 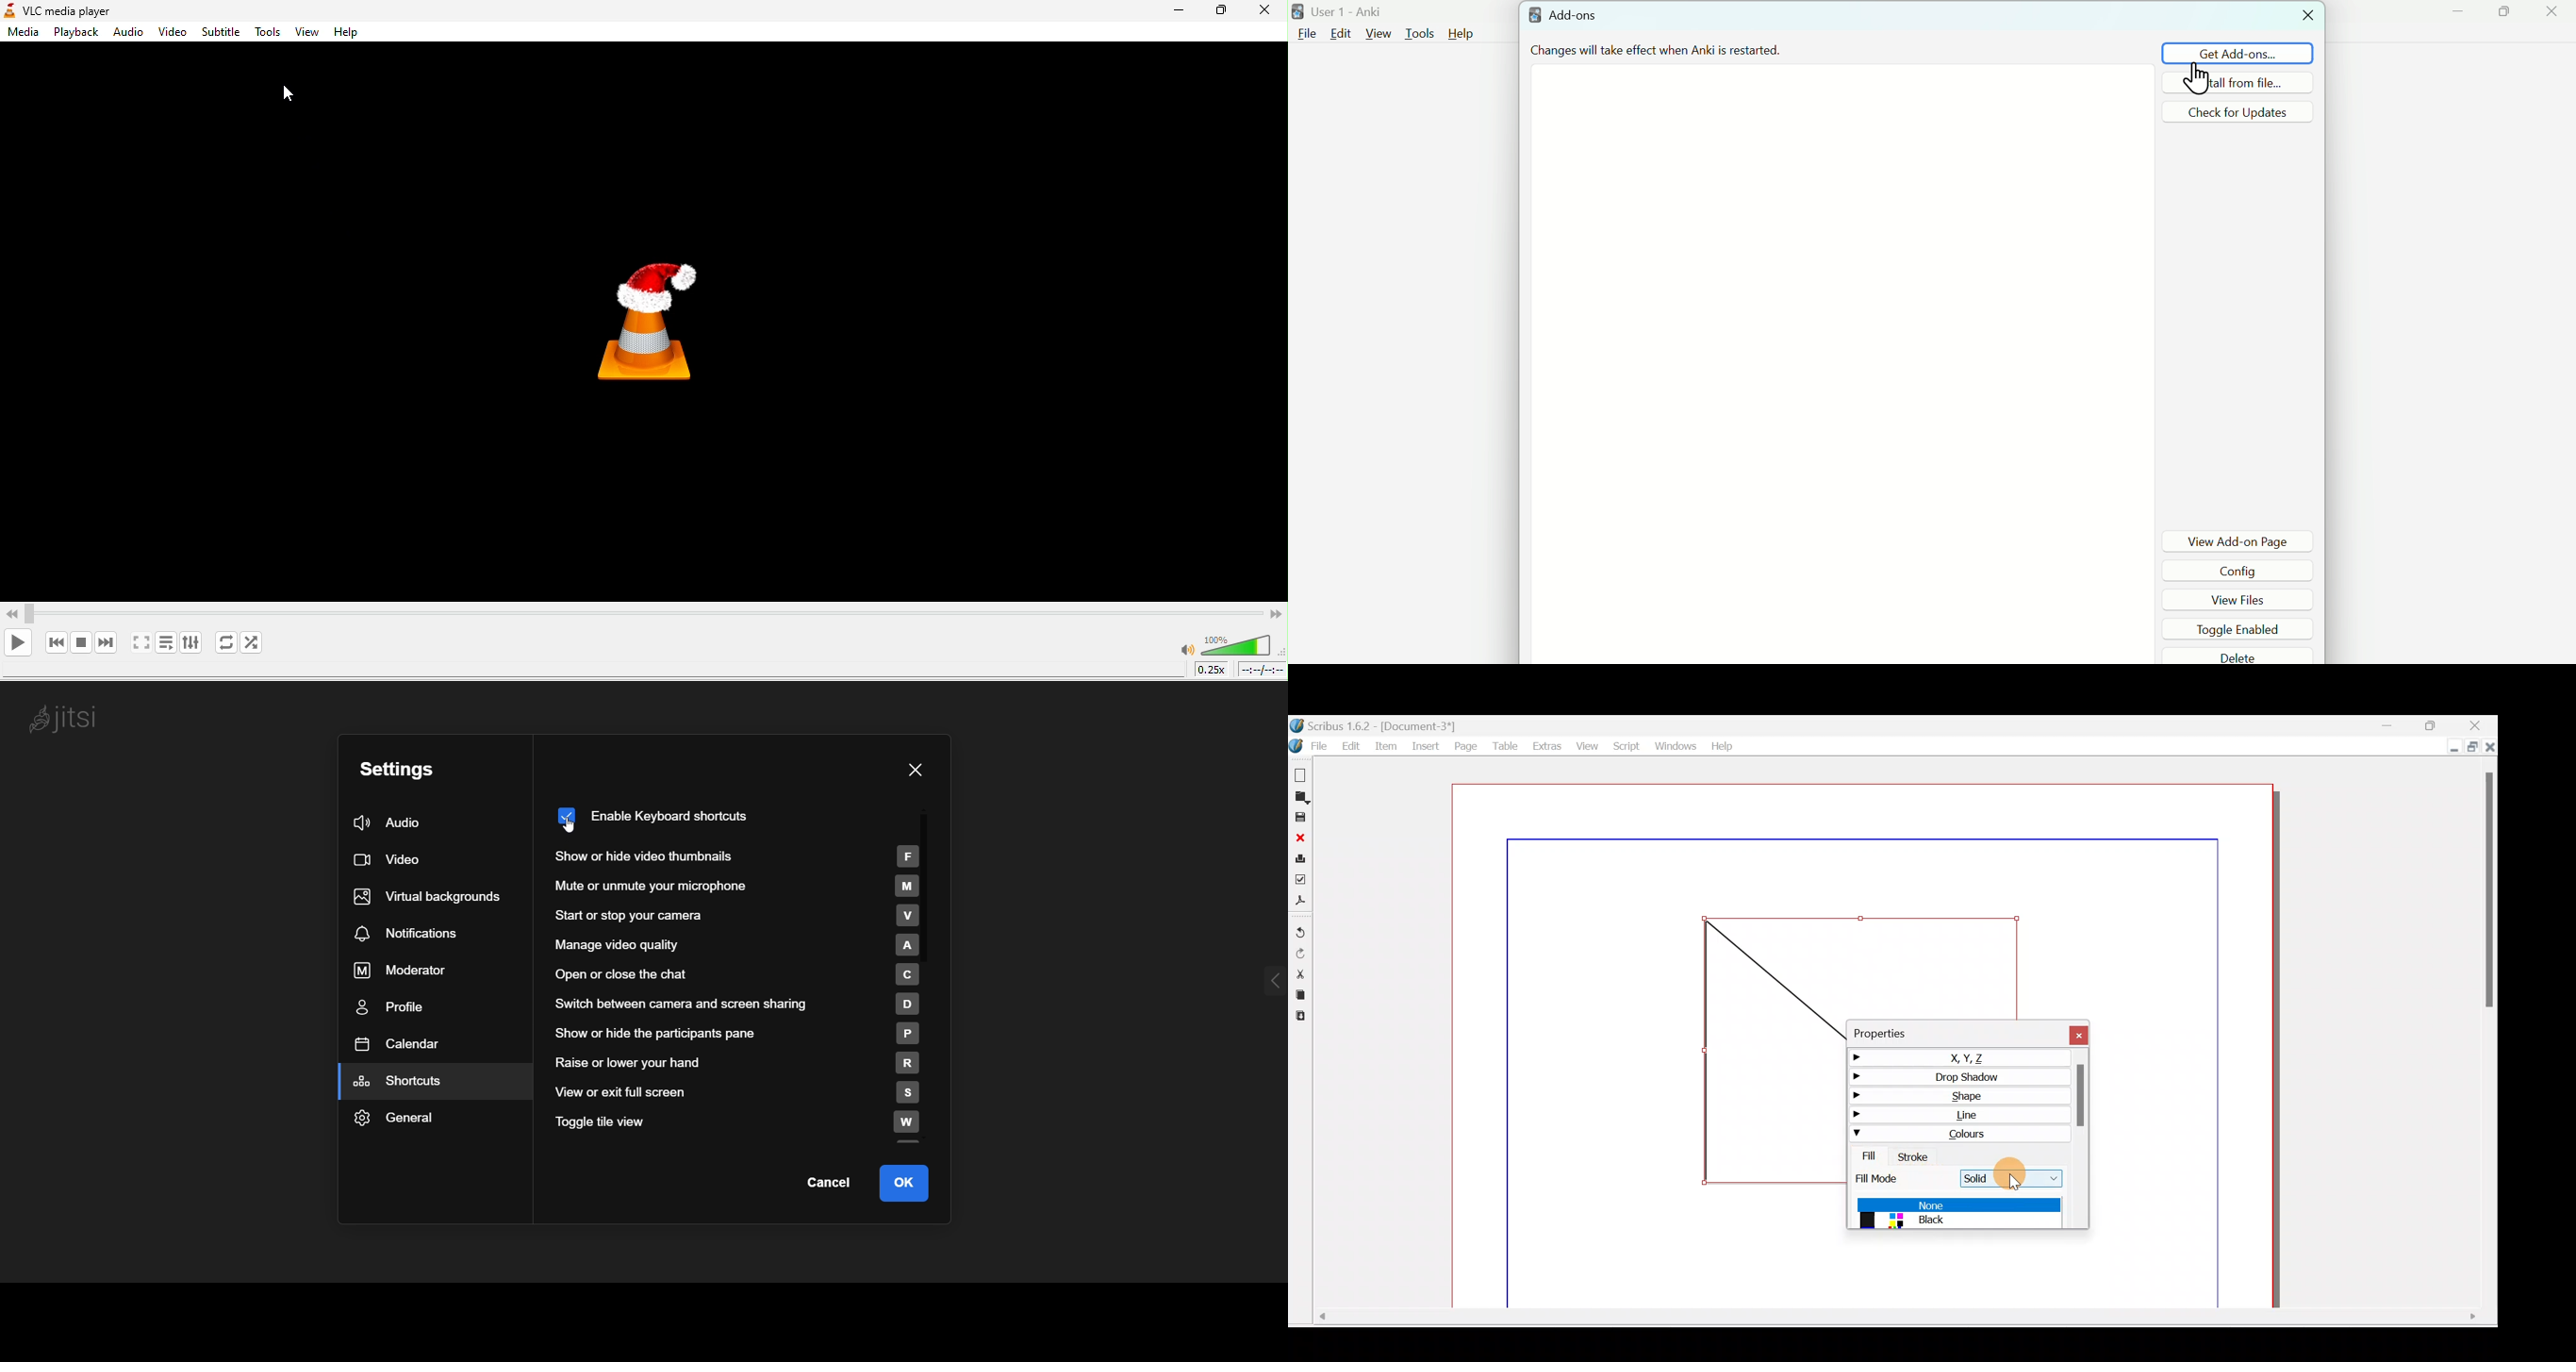 What do you see at coordinates (1956, 1076) in the screenshot?
I see `Drop shadow` at bounding box center [1956, 1076].